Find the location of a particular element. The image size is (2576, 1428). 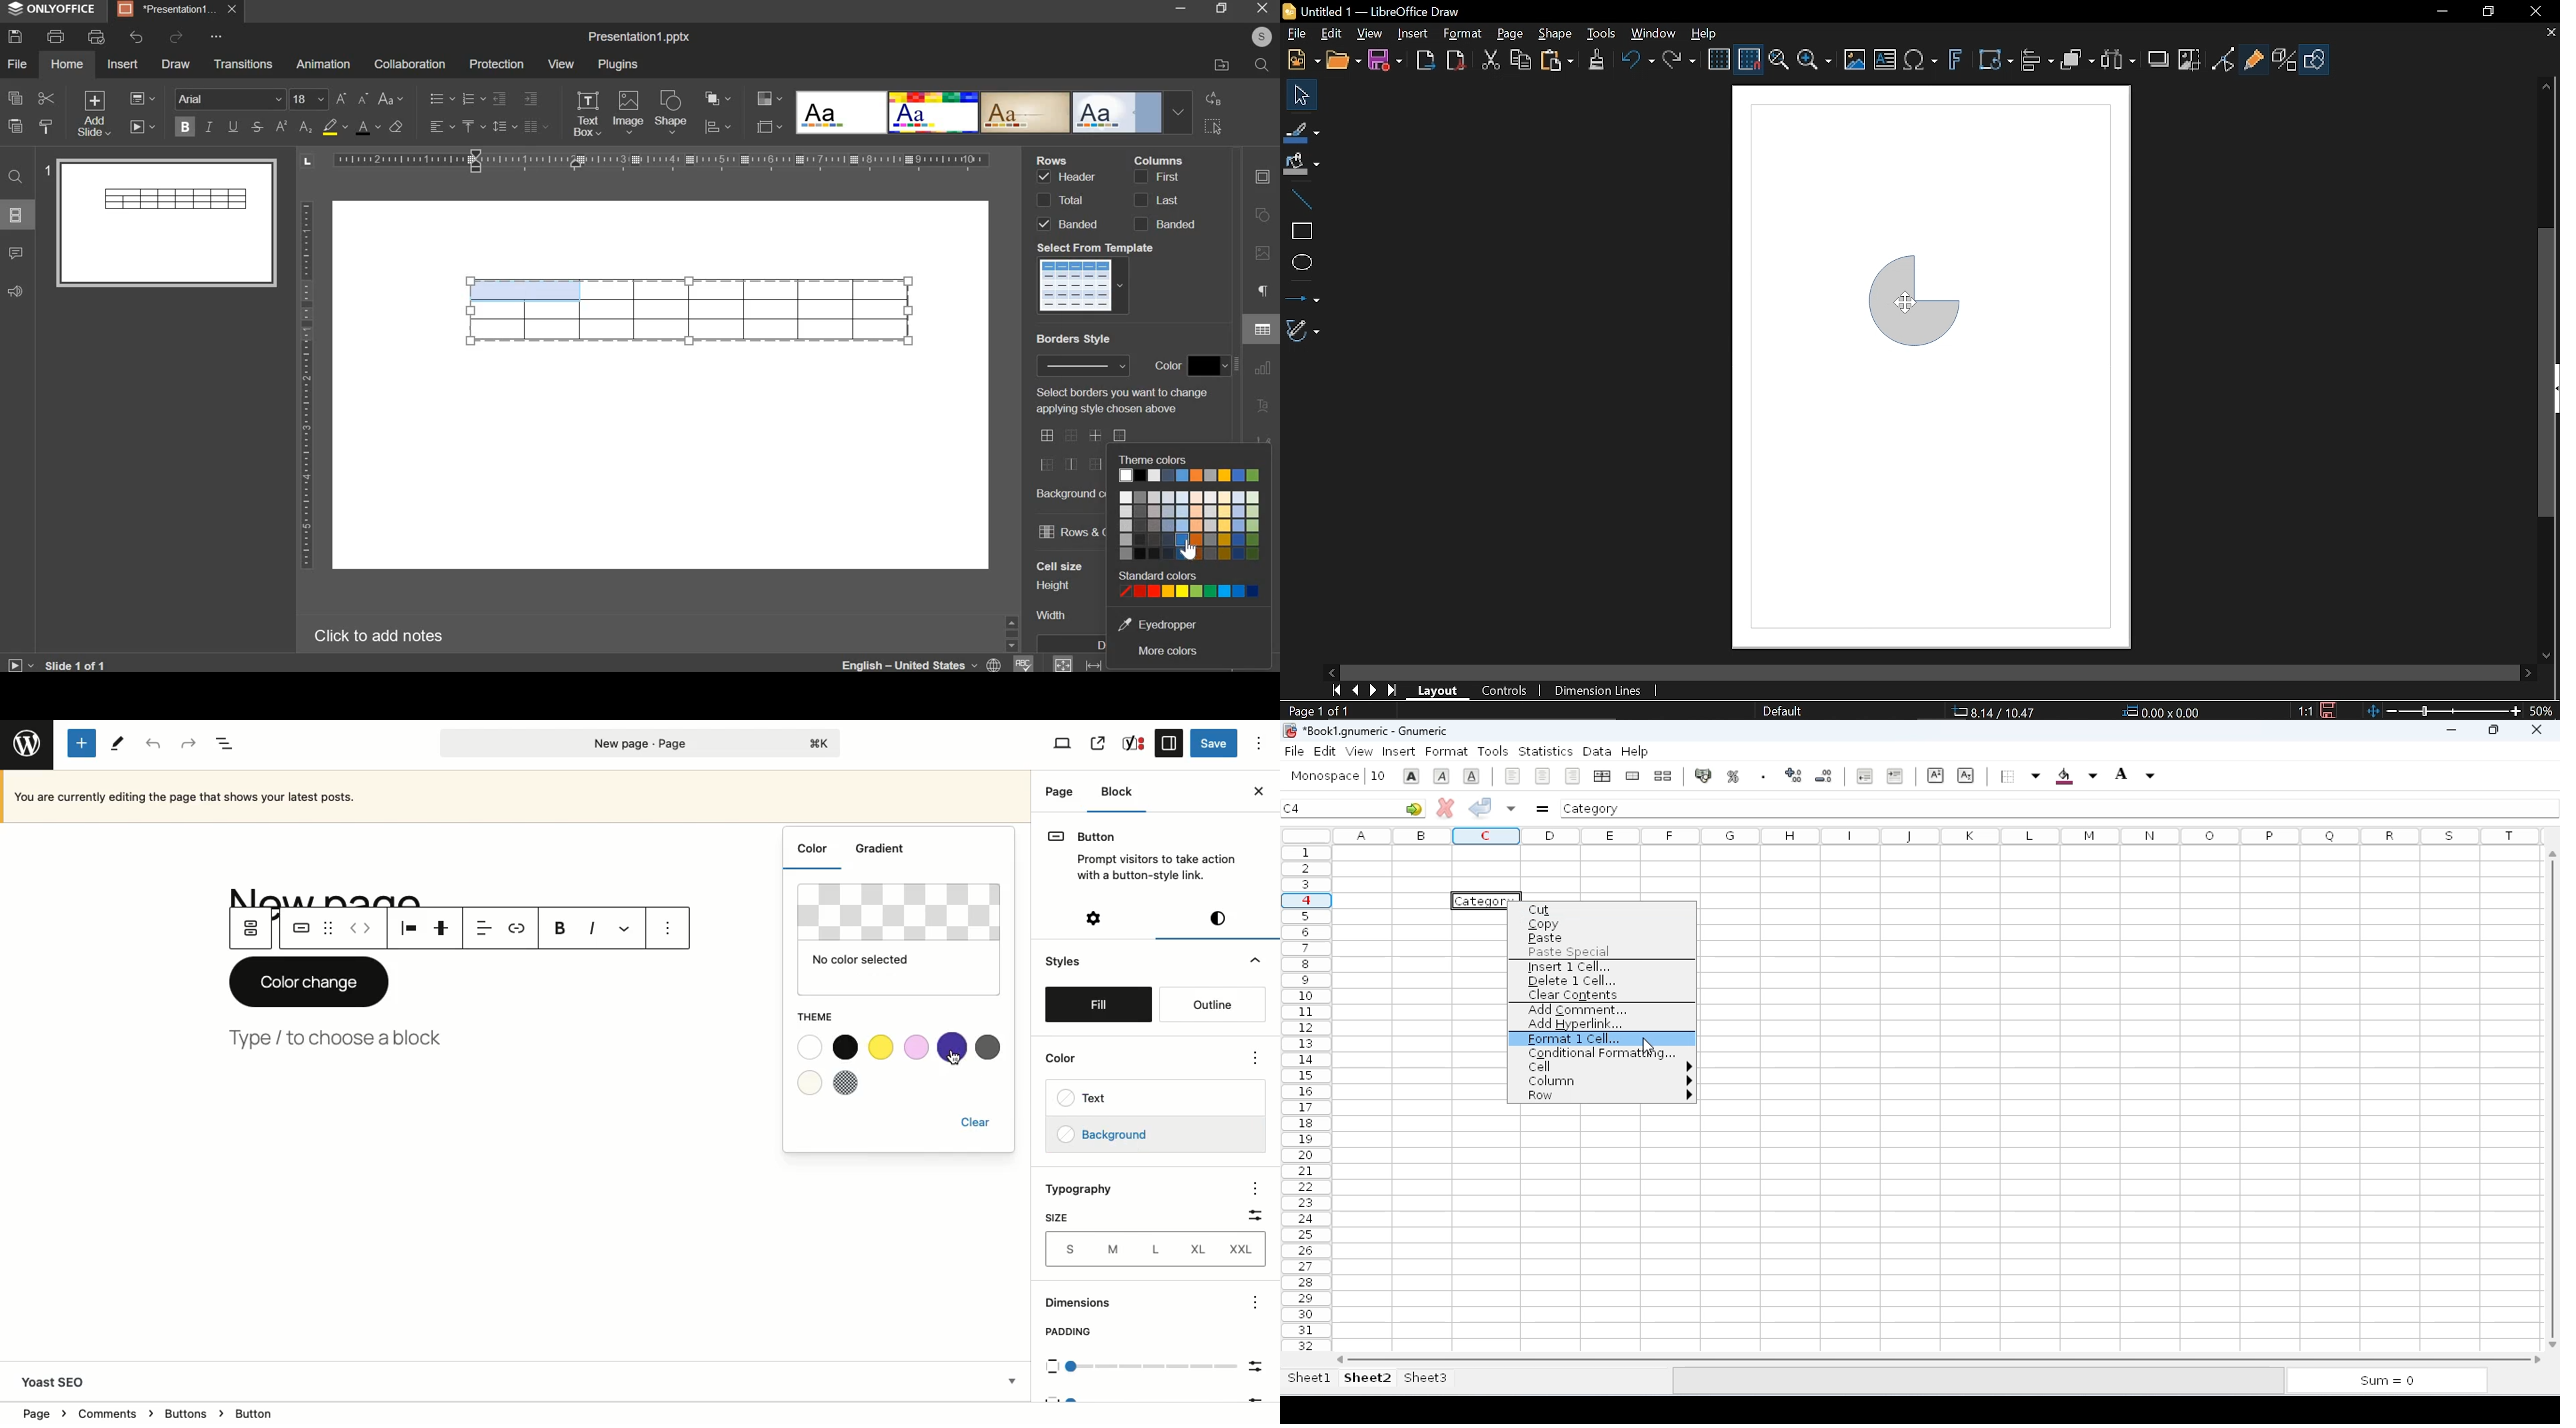

font is located at coordinates (1324, 776).